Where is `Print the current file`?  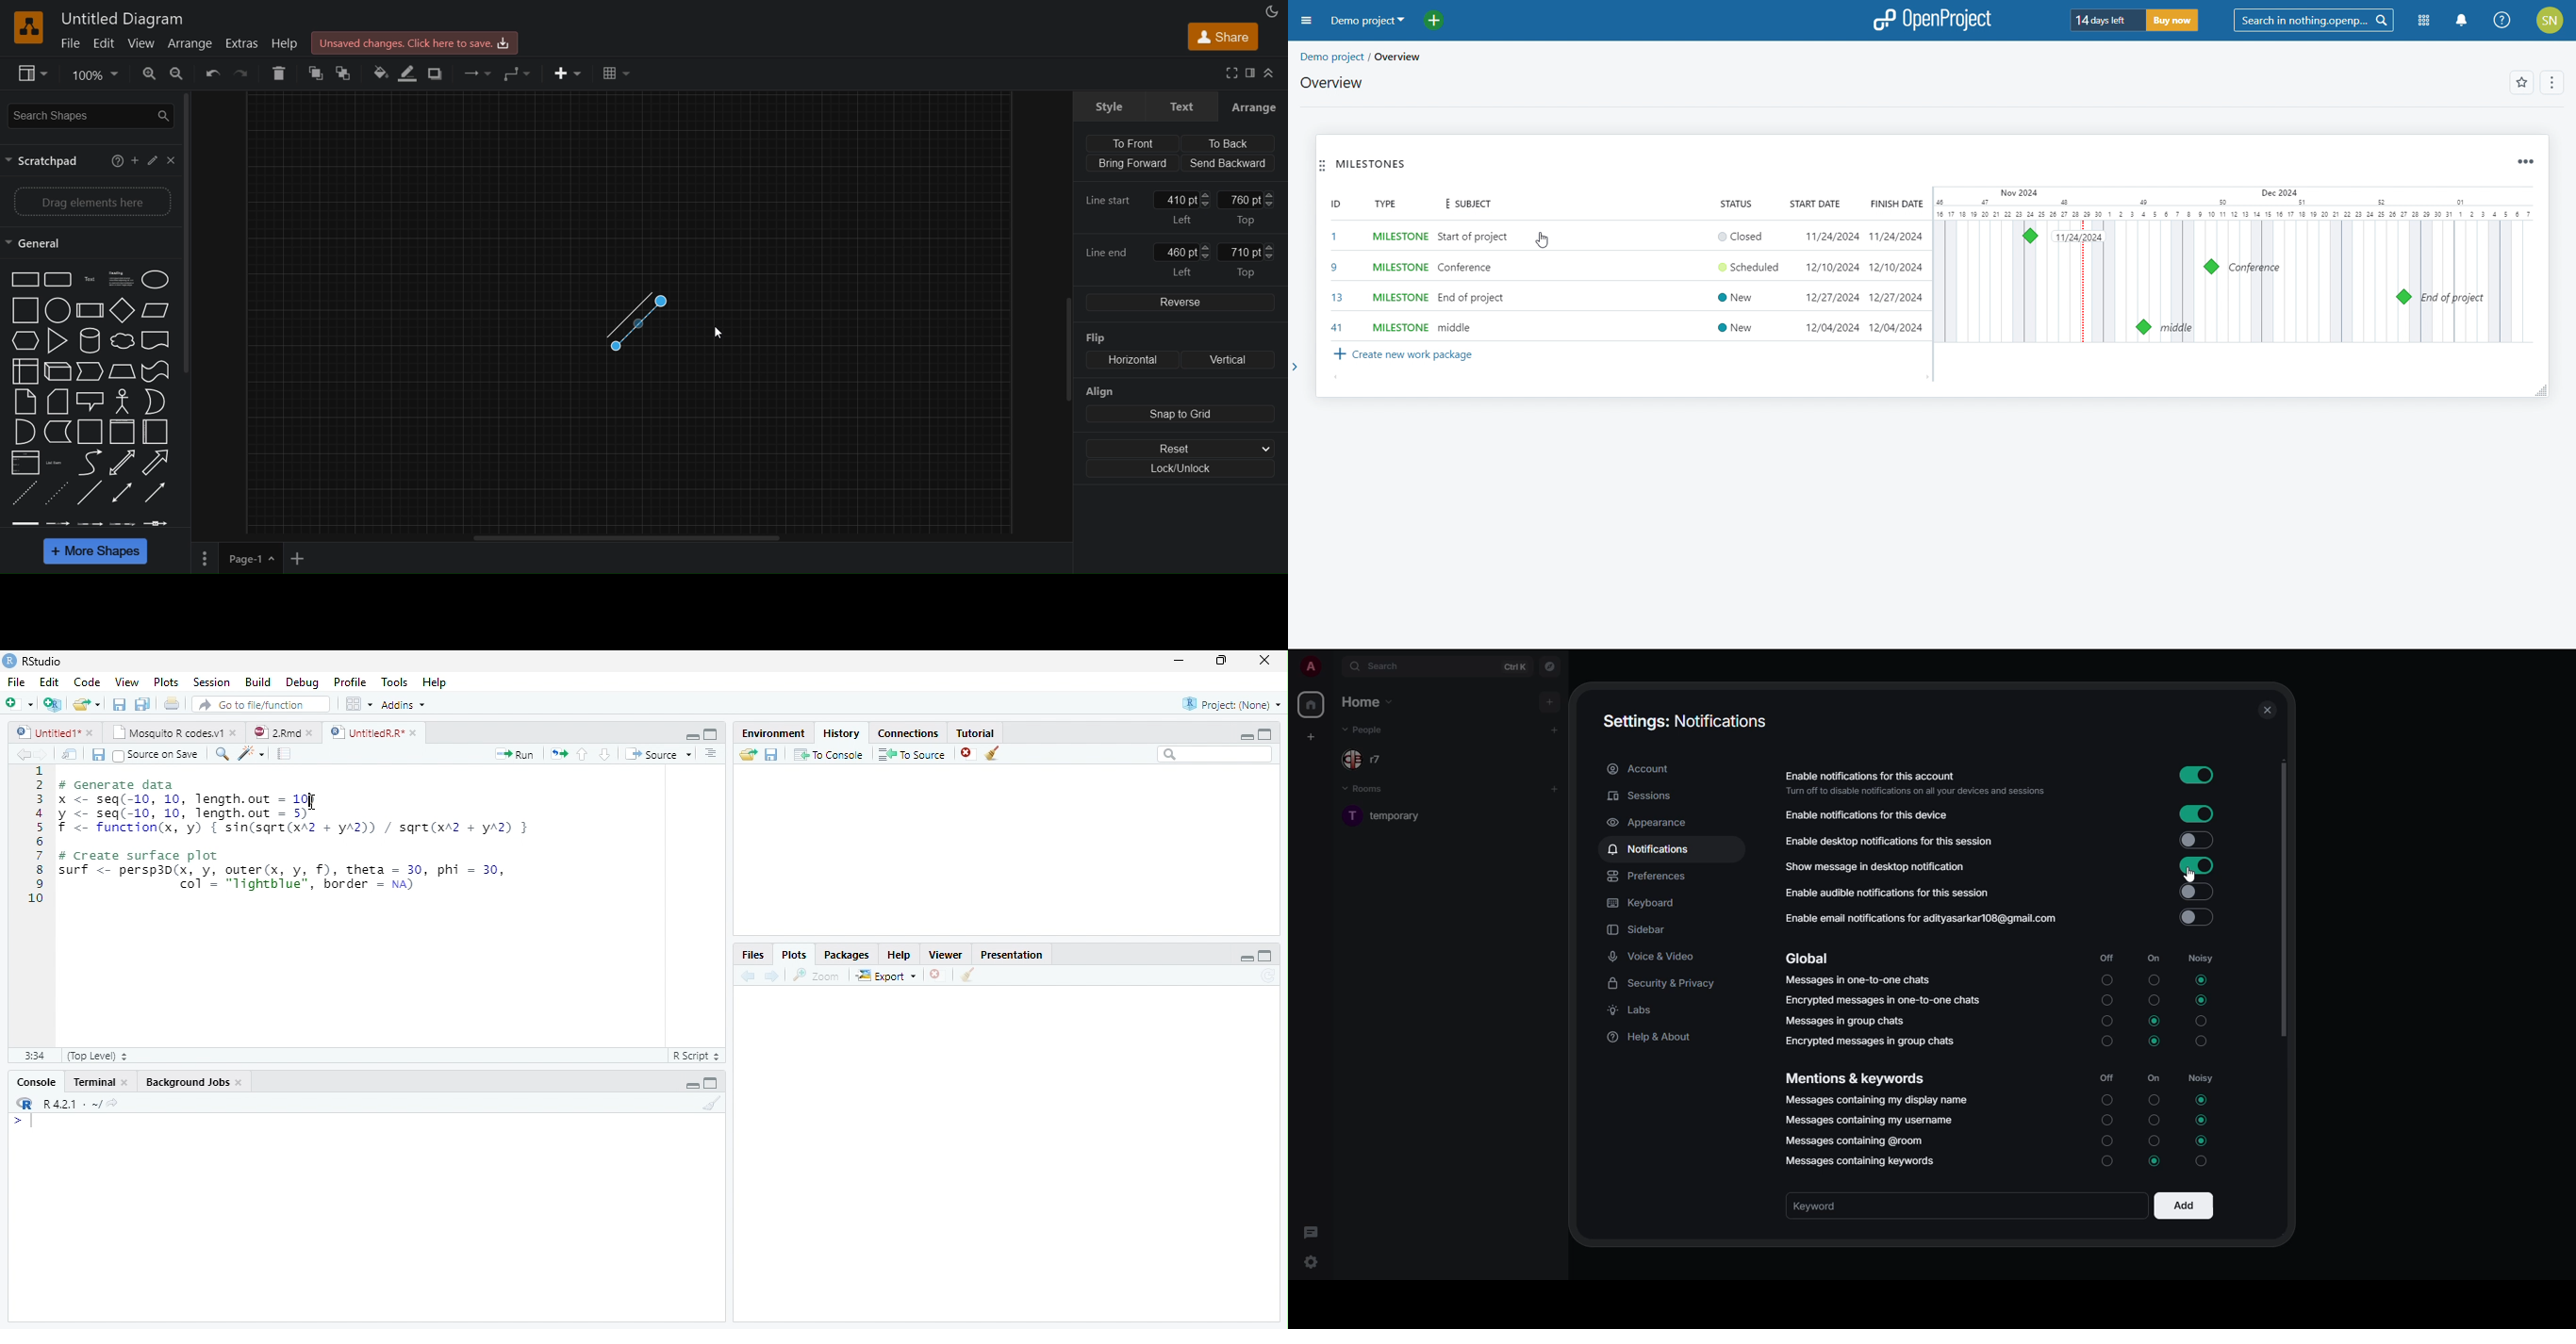
Print the current file is located at coordinates (172, 702).